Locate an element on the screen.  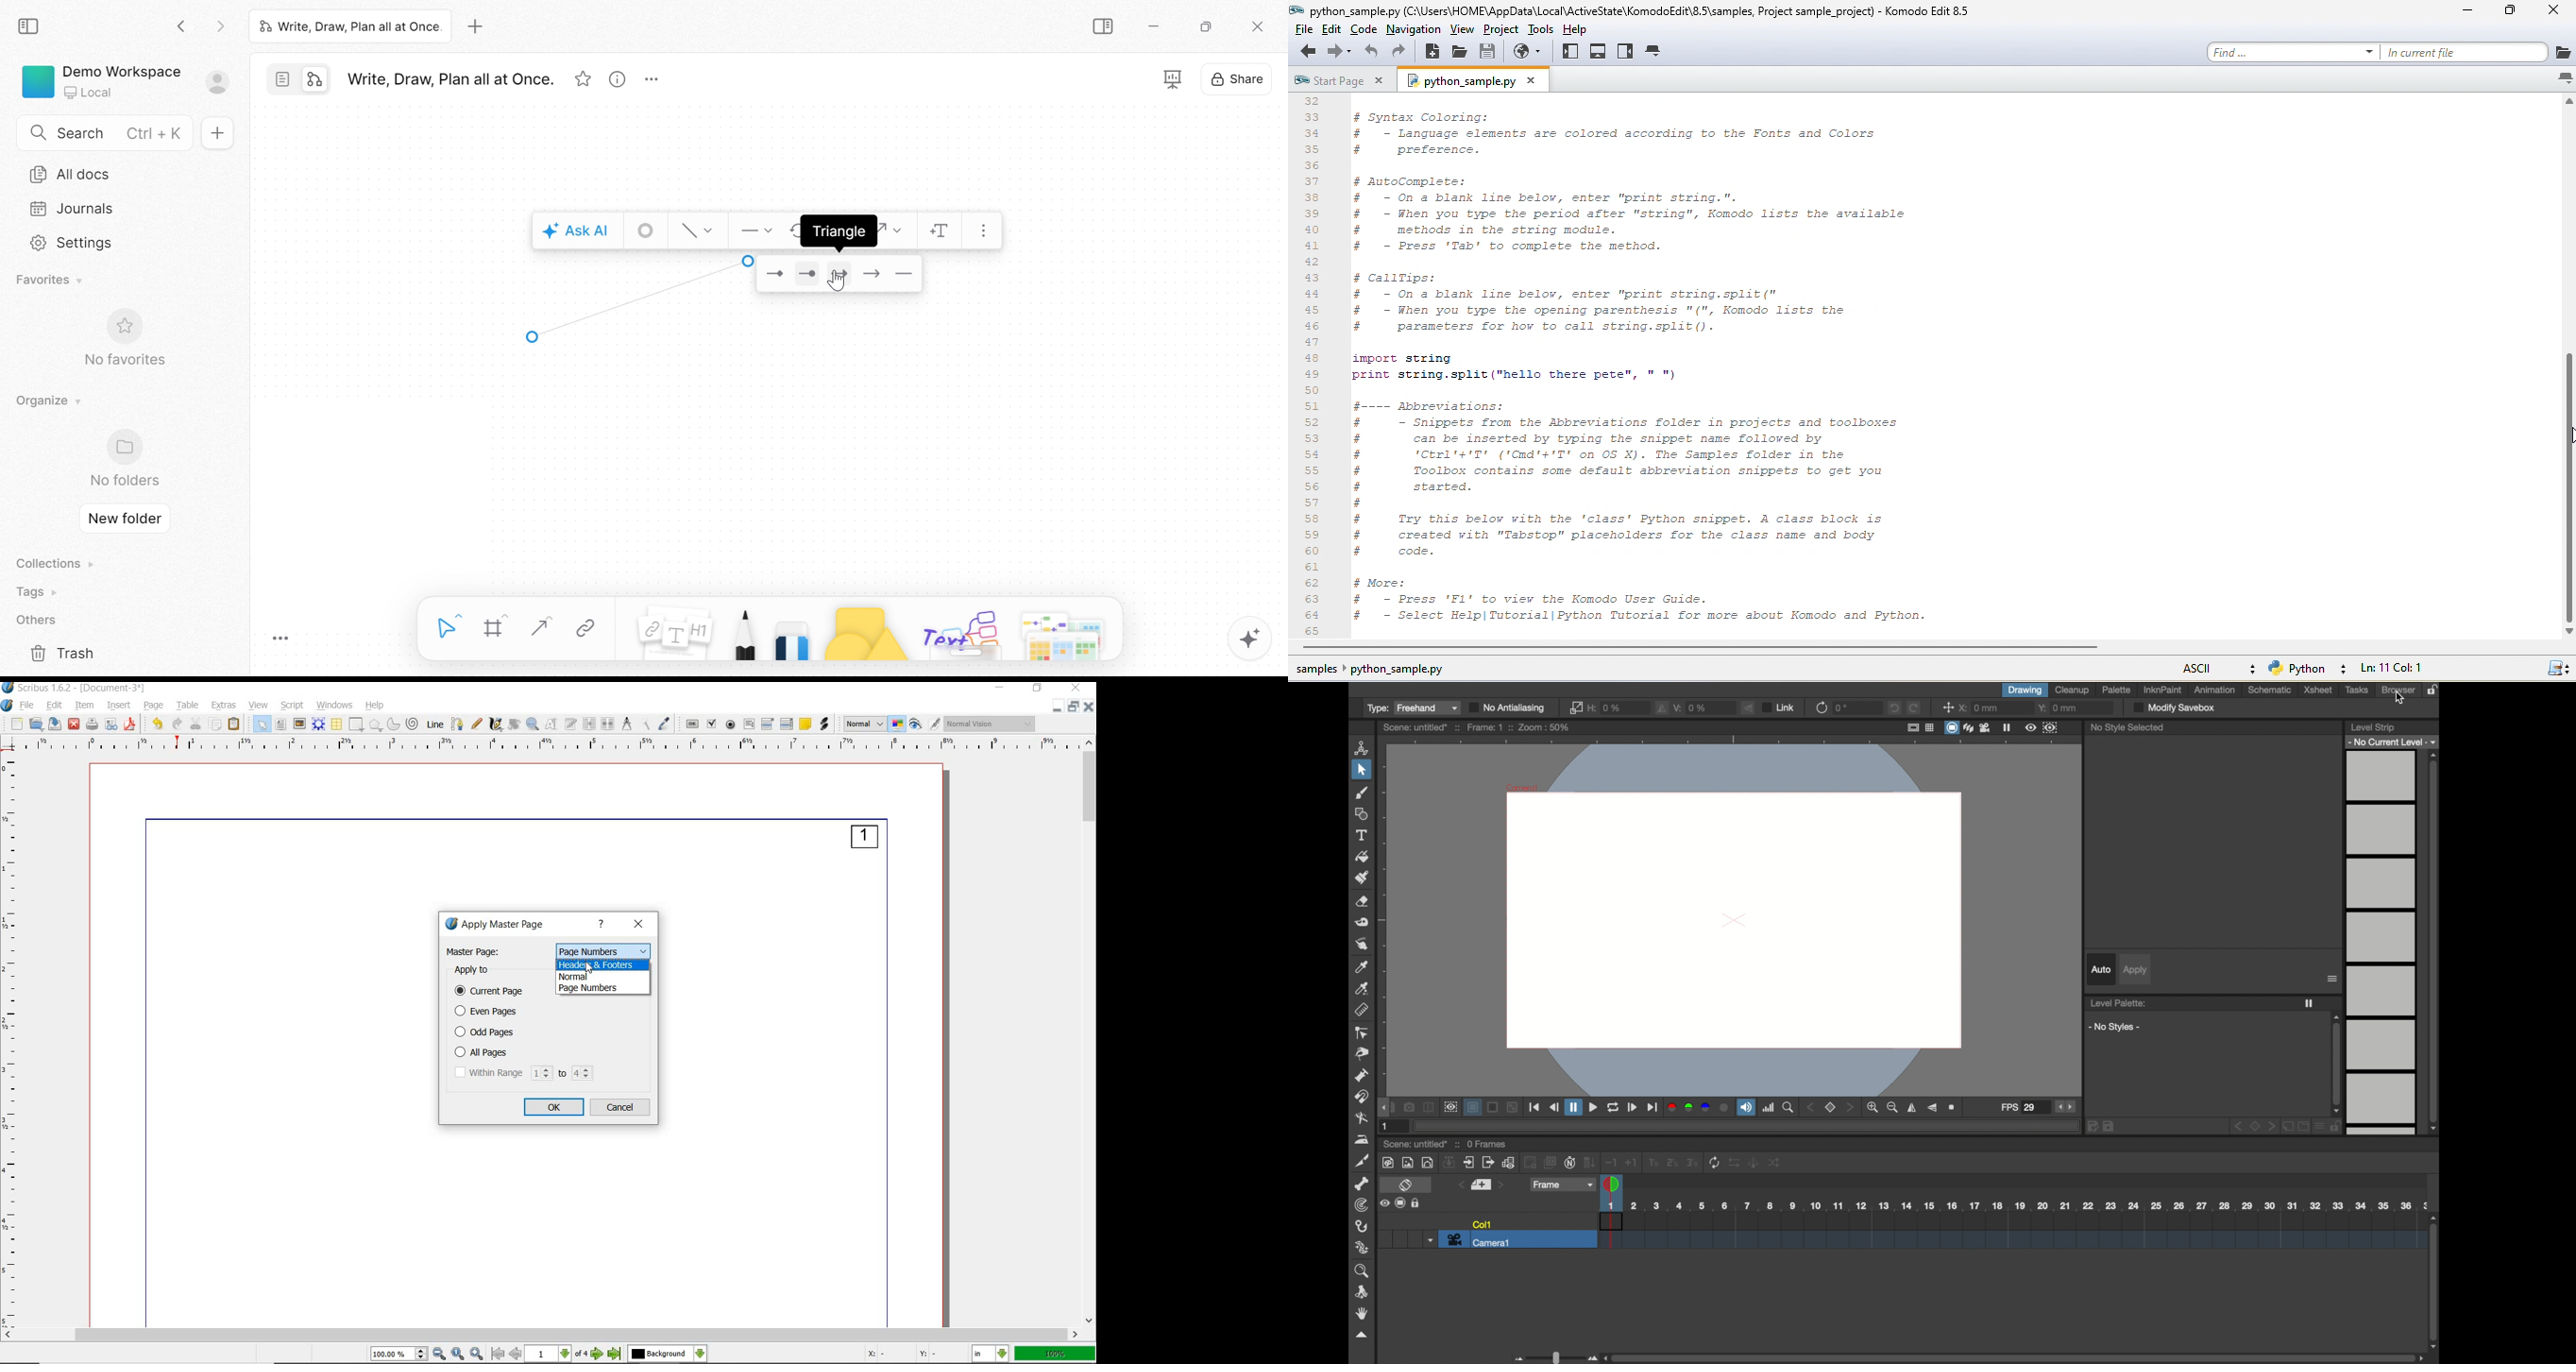
scene scale is located at coordinates (2015, 1206).